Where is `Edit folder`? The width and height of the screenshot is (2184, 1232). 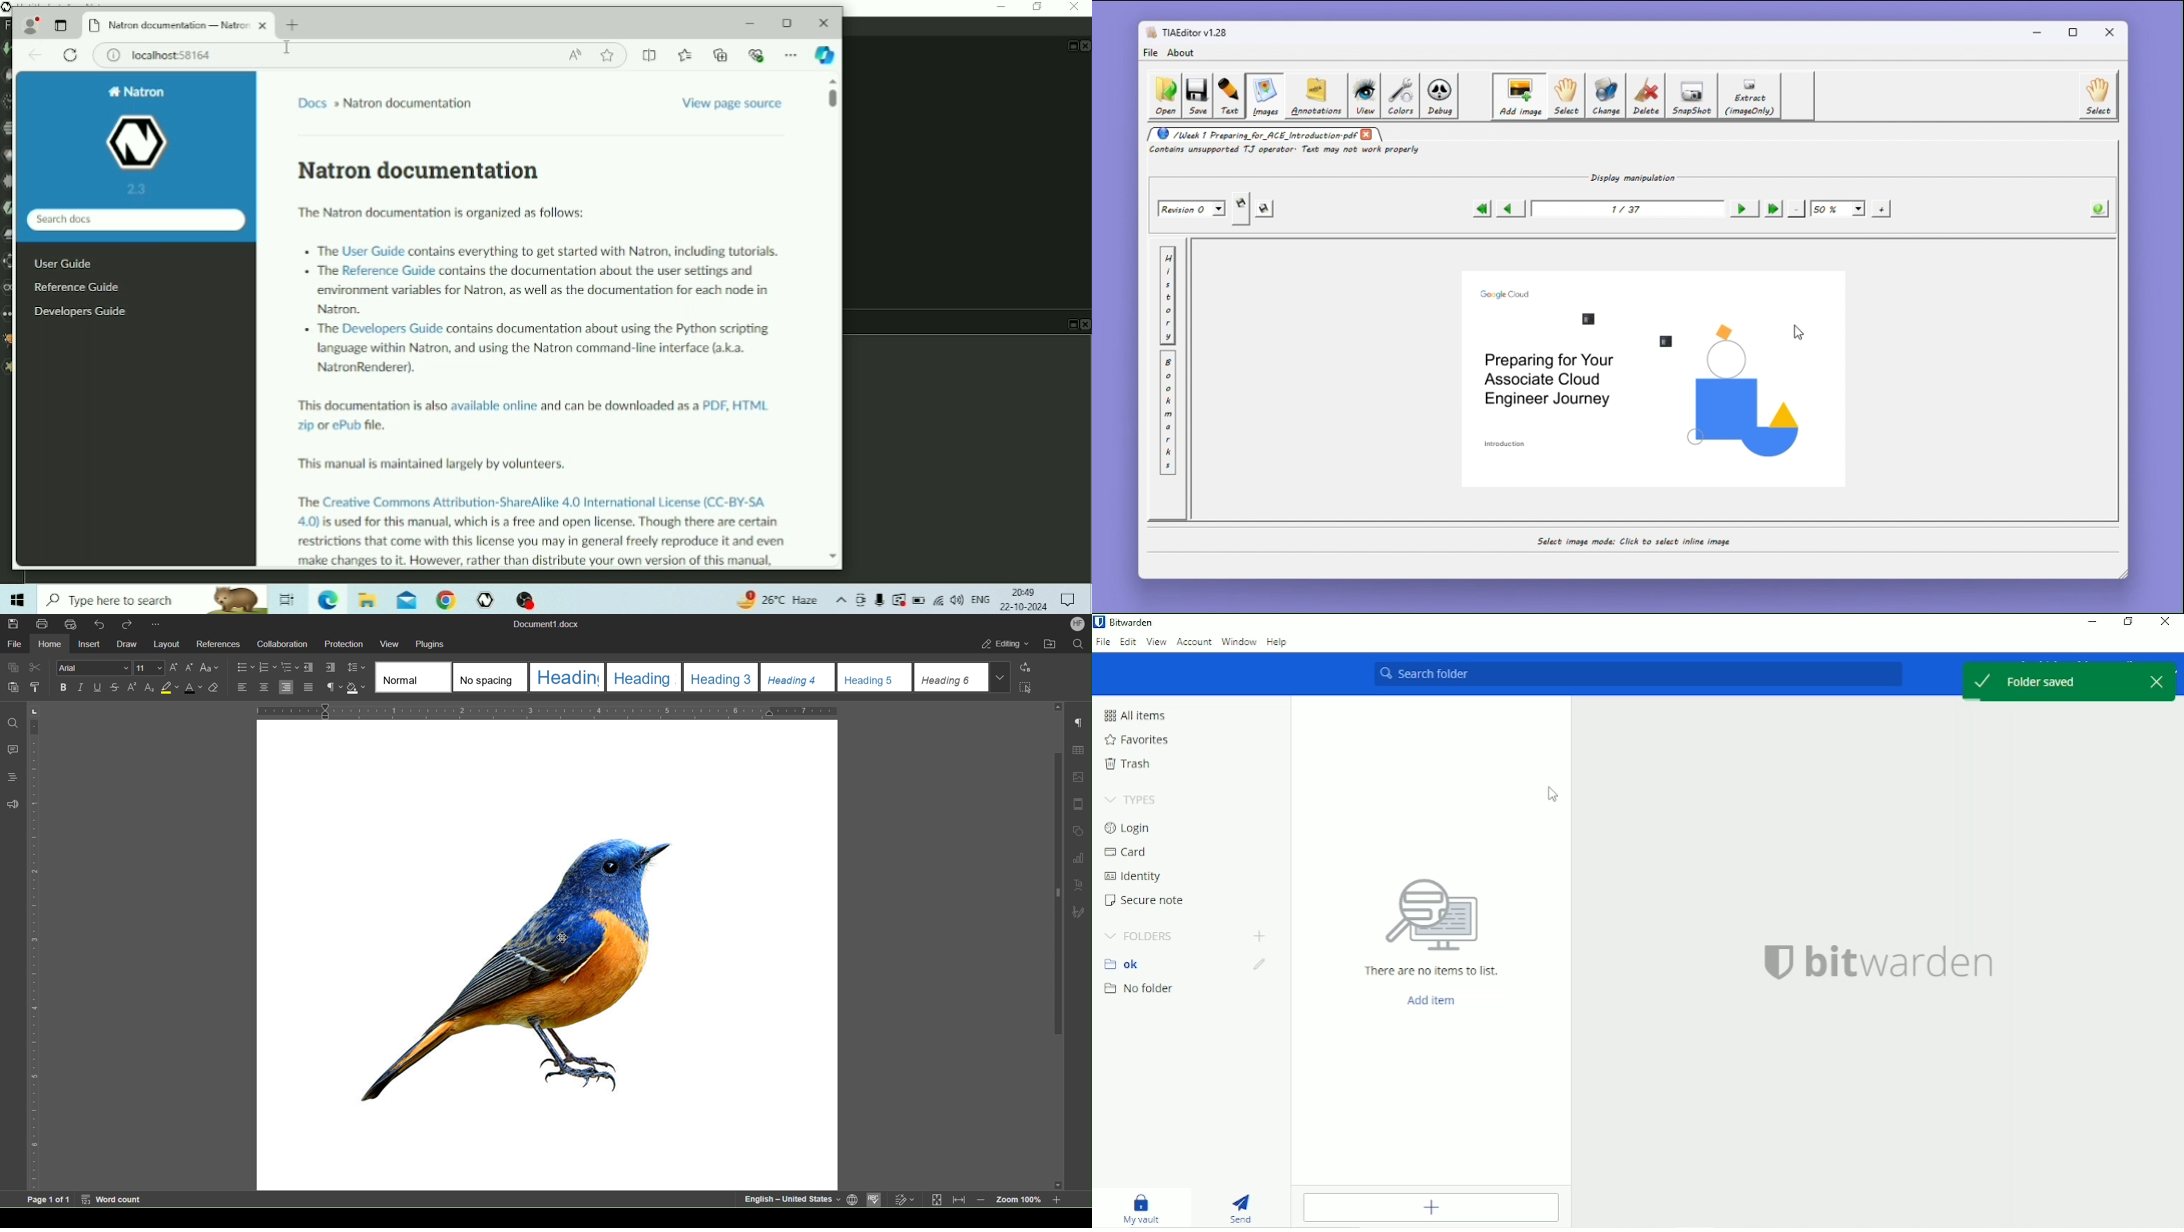 Edit folder is located at coordinates (1259, 965).